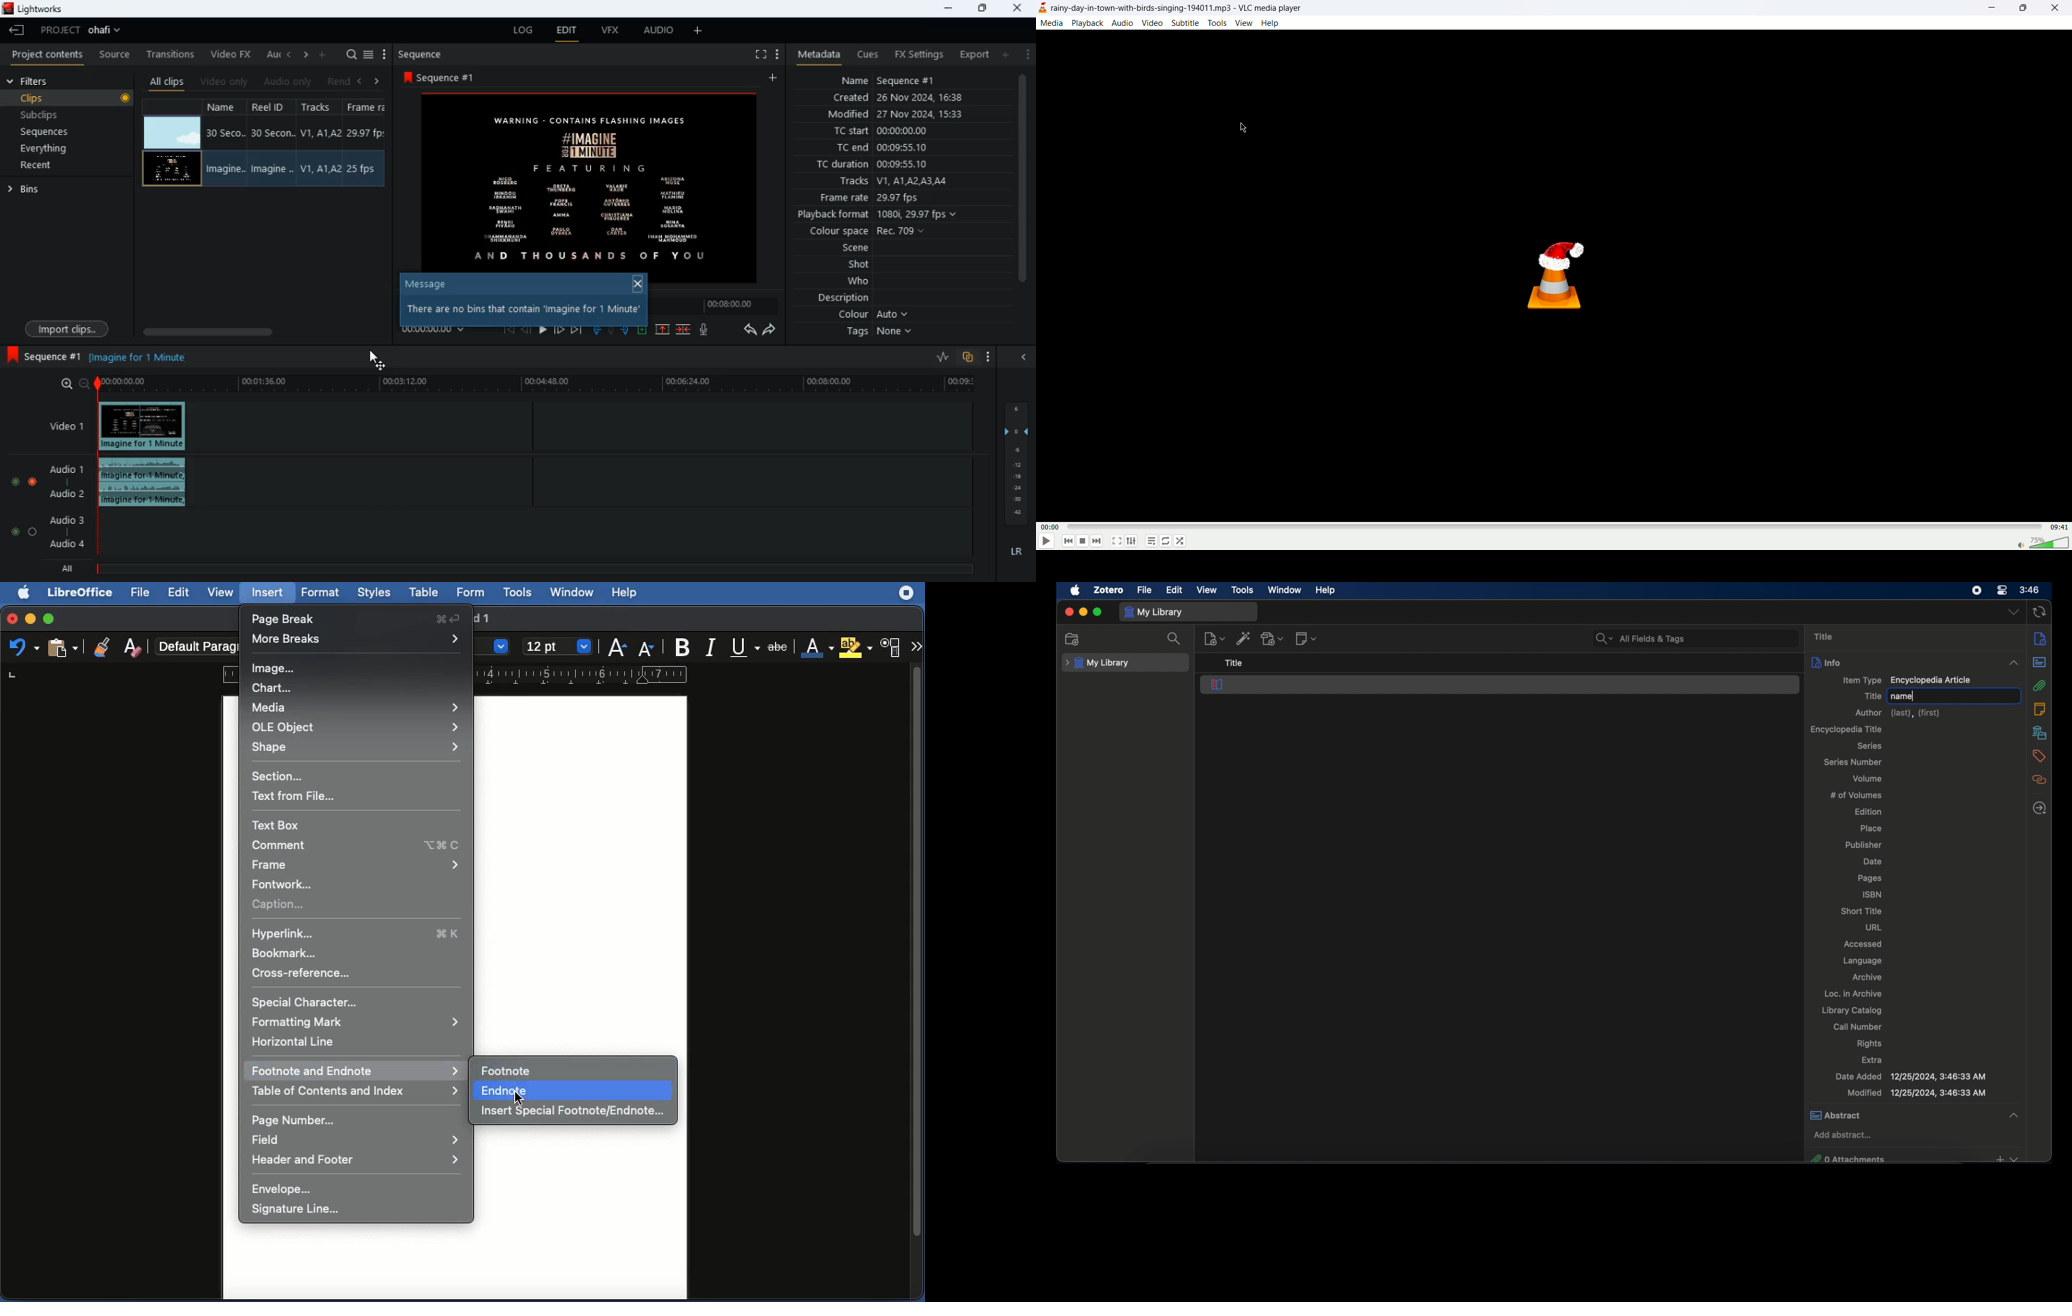 This screenshot has width=2072, height=1316. Describe the element at coordinates (230, 675) in the screenshot. I see `ruler` at that location.